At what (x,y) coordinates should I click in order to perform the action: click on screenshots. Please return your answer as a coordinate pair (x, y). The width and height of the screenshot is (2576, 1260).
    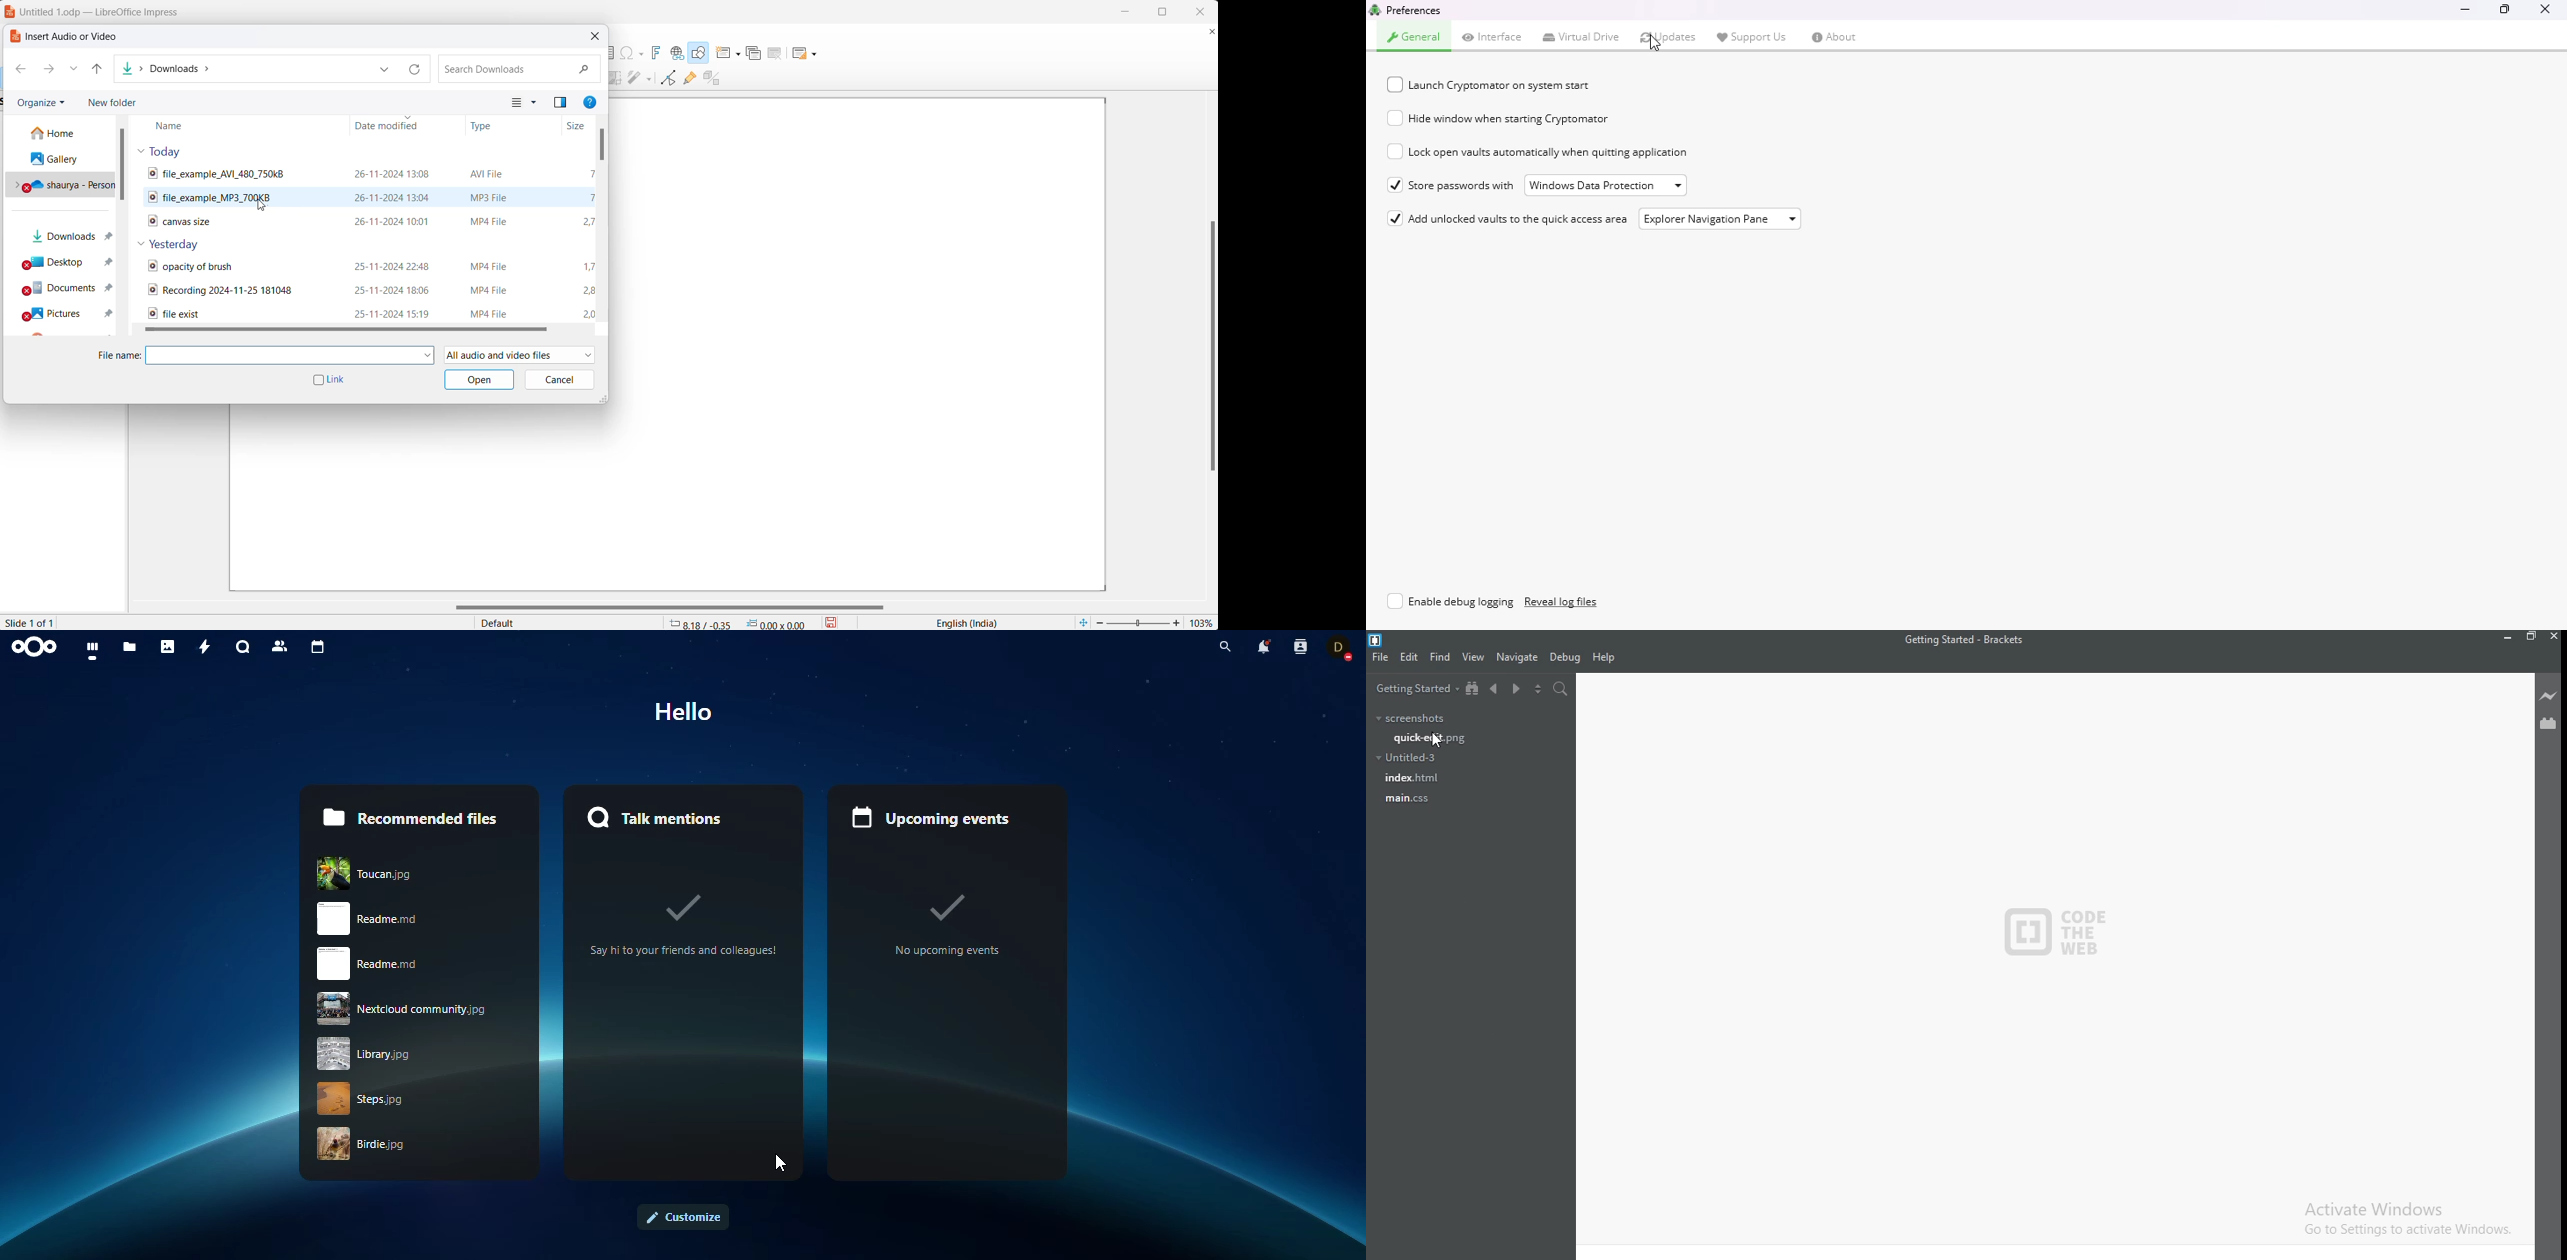
    Looking at the image, I should click on (1418, 717).